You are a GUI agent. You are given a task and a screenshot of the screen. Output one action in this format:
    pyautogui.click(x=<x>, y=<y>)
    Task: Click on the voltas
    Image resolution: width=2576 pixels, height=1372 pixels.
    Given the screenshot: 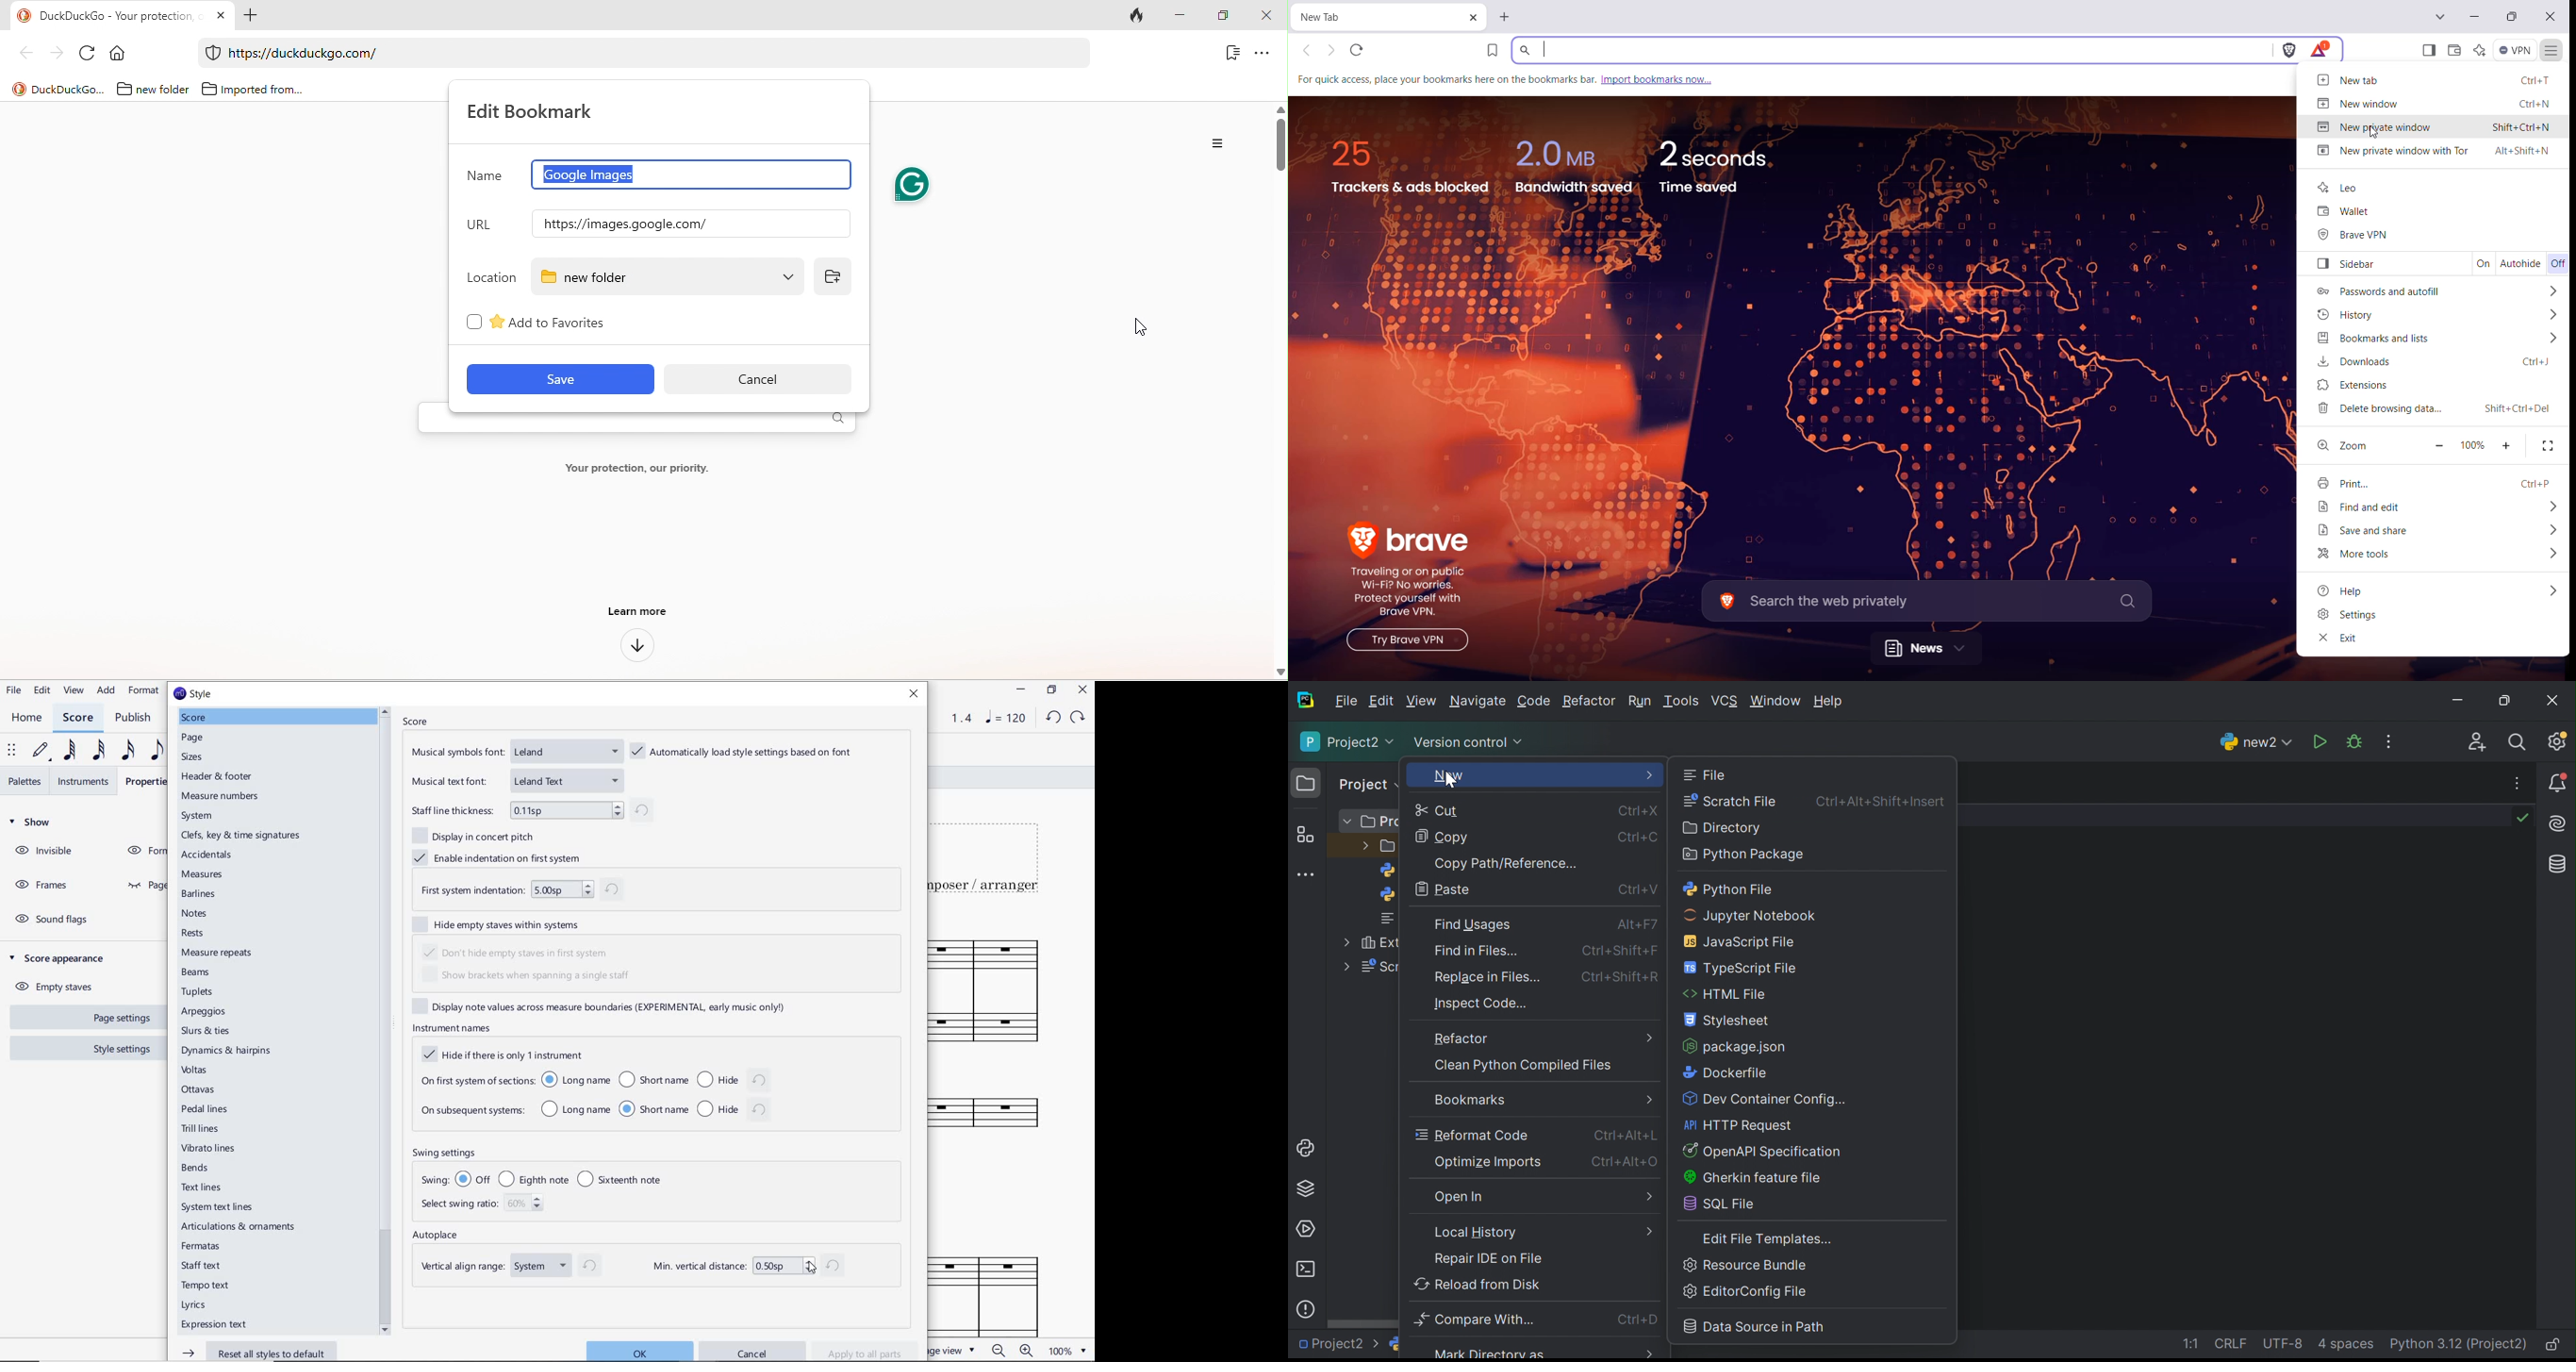 What is the action you would take?
    pyautogui.click(x=194, y=1072)
    